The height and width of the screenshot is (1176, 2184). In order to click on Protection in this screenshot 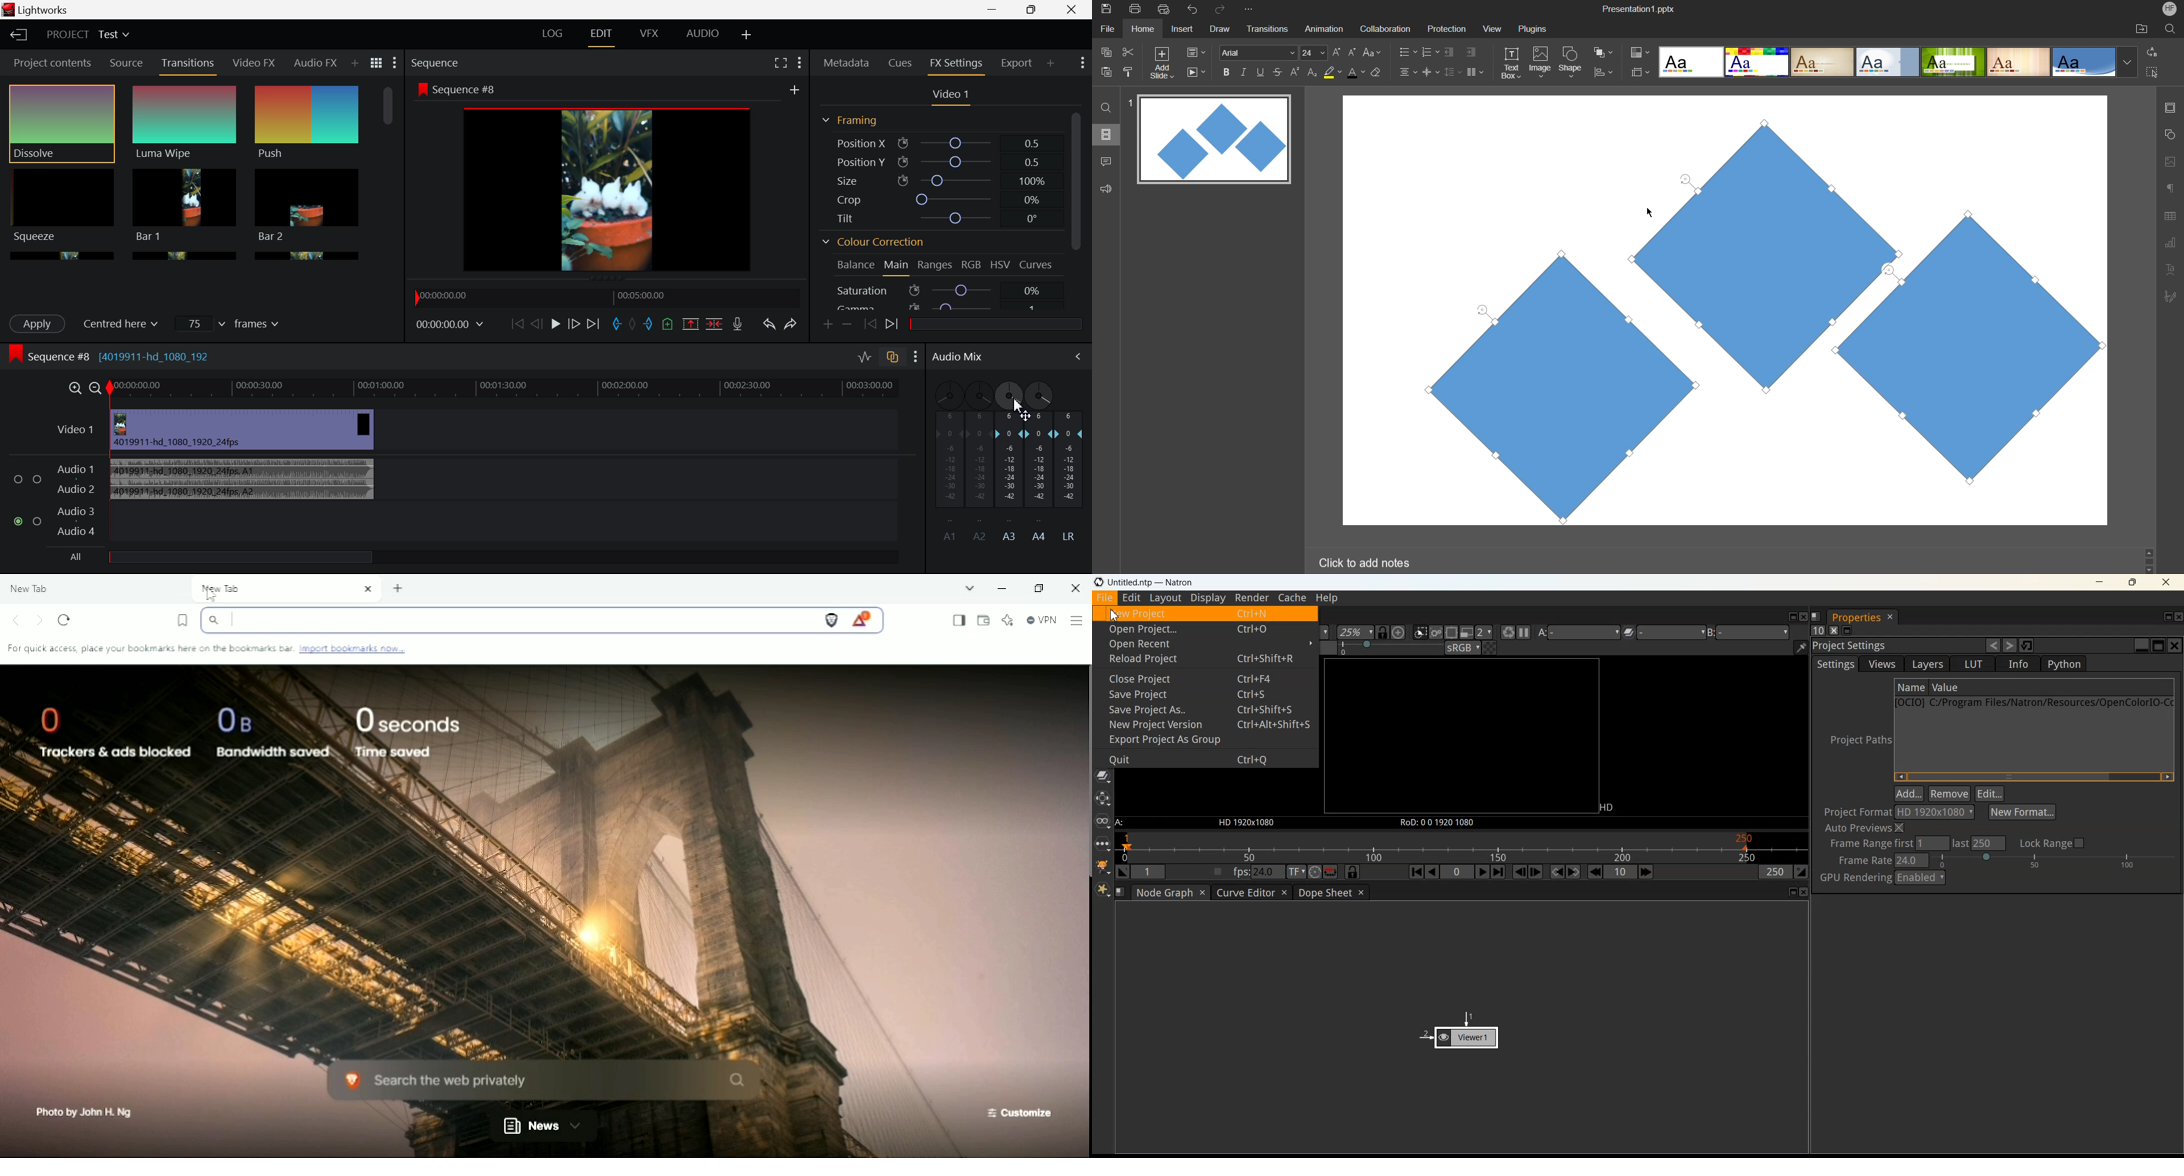, I will do `click(1442, 28)`.